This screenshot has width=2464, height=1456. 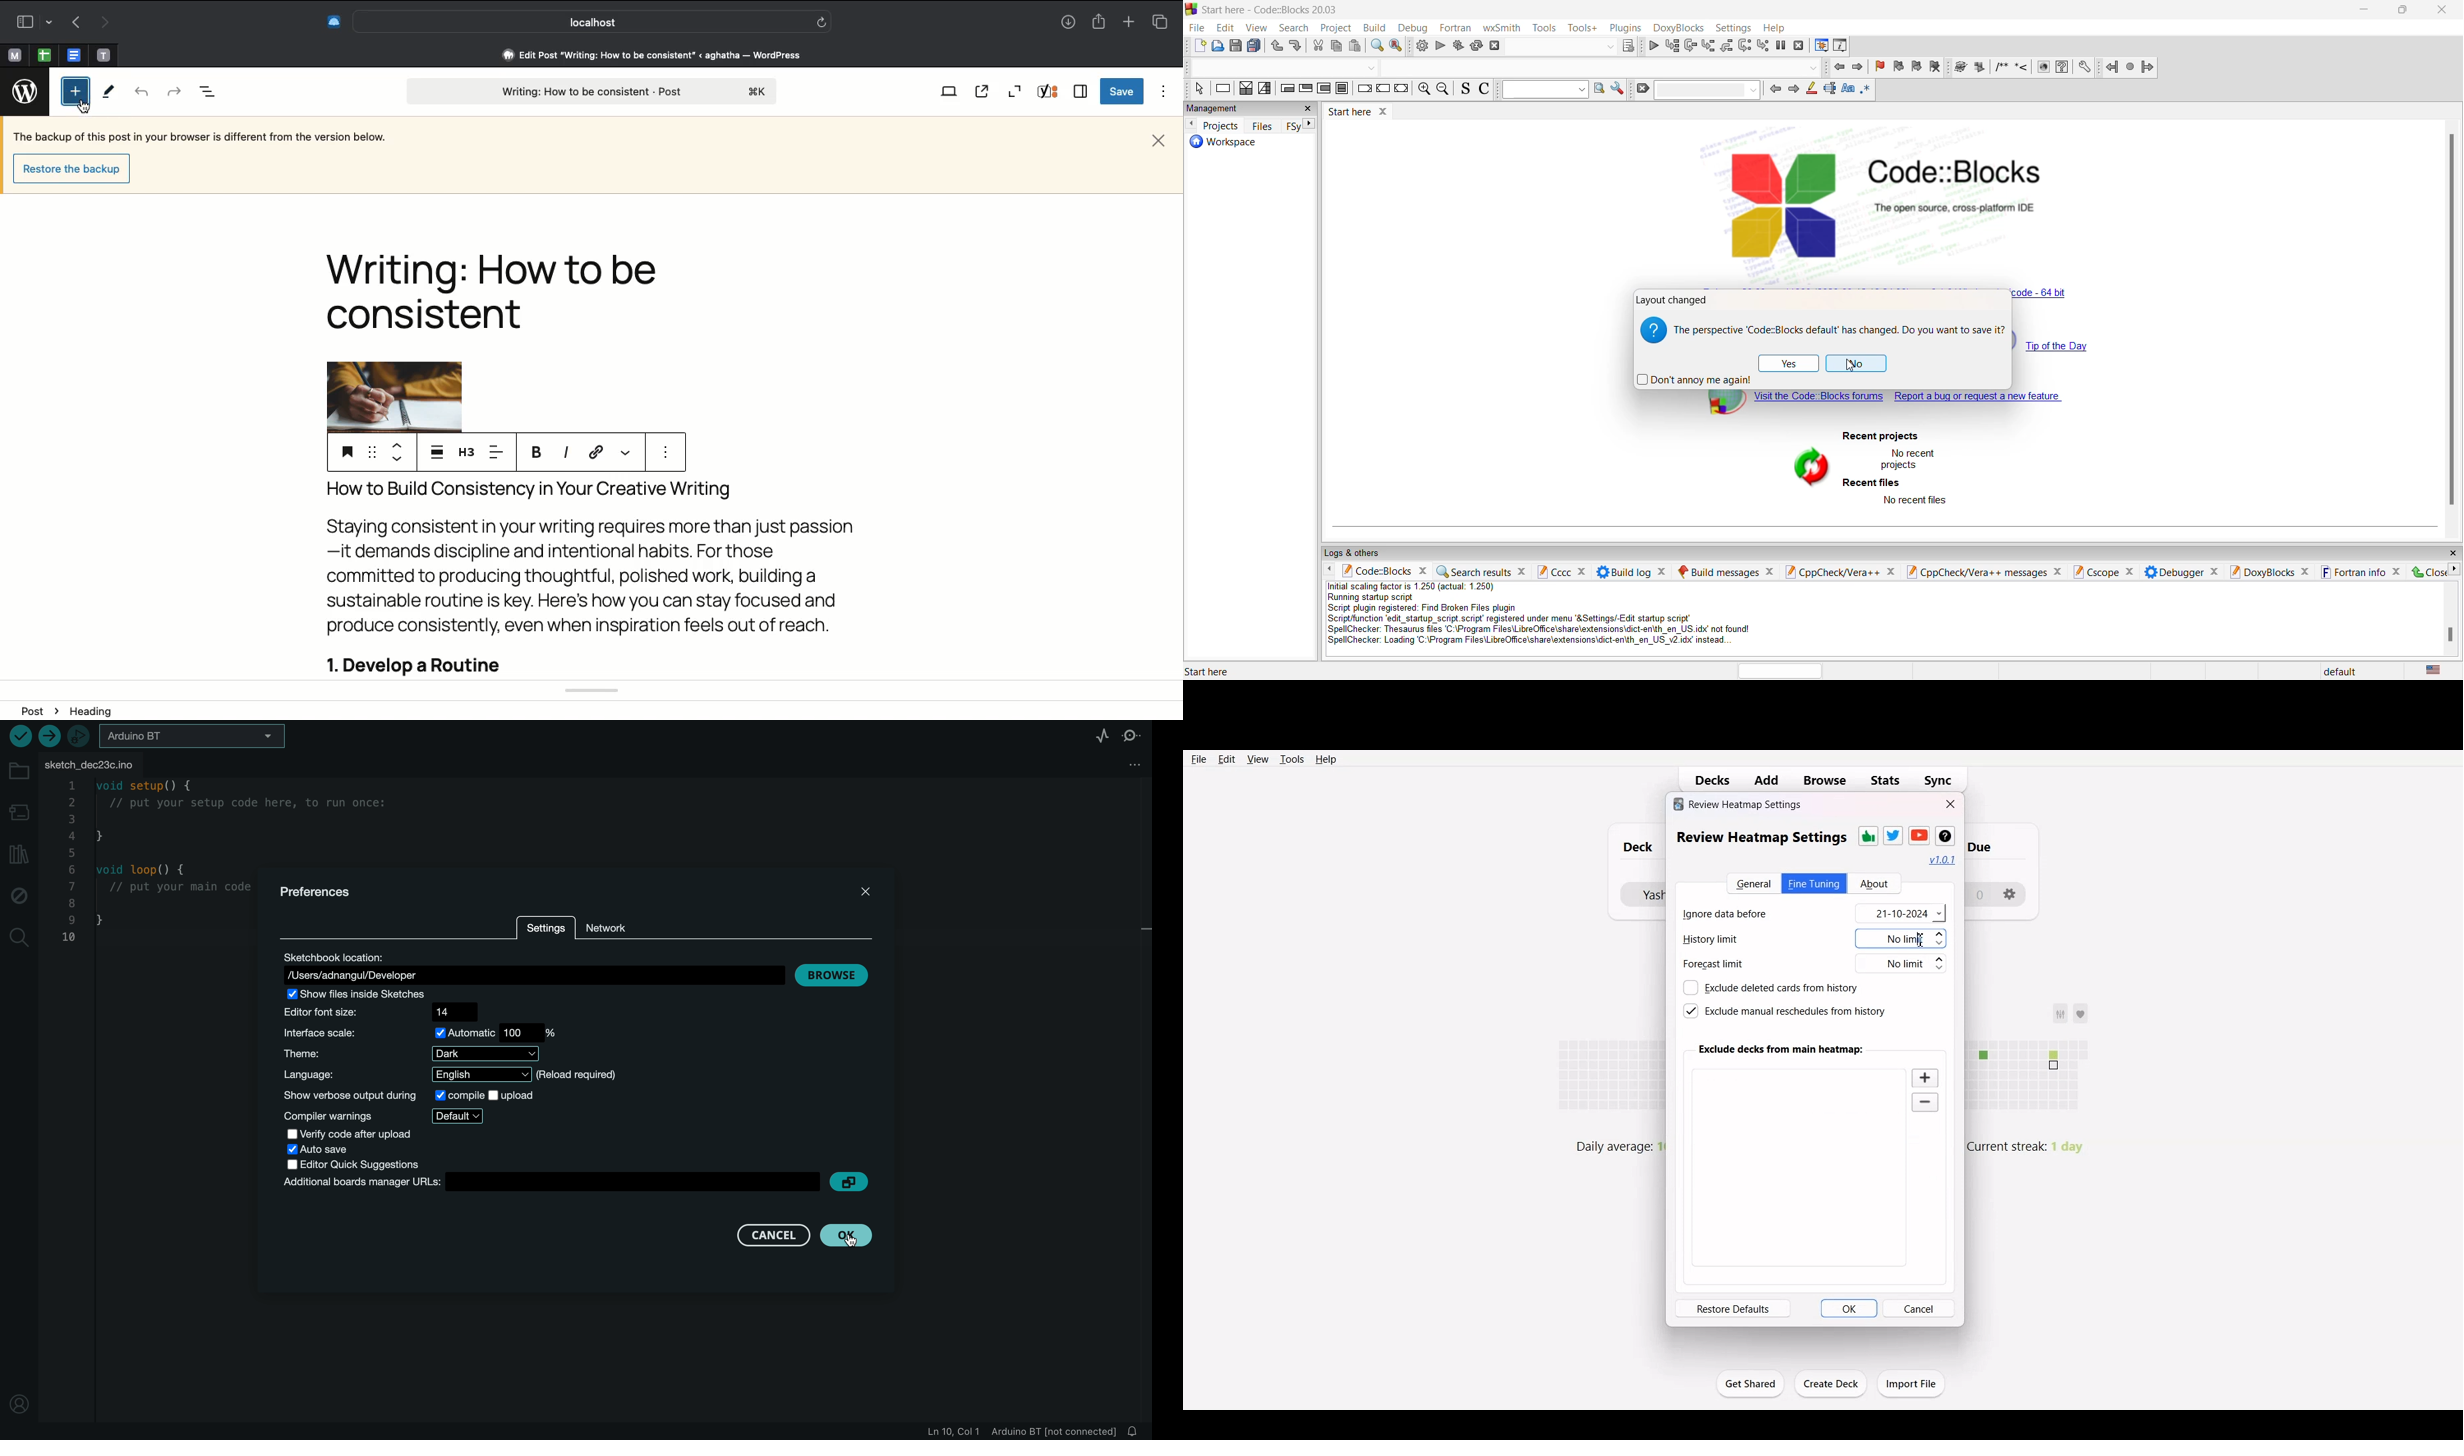 I want to click on visit the code block forums, so click(x=1786, y=405).